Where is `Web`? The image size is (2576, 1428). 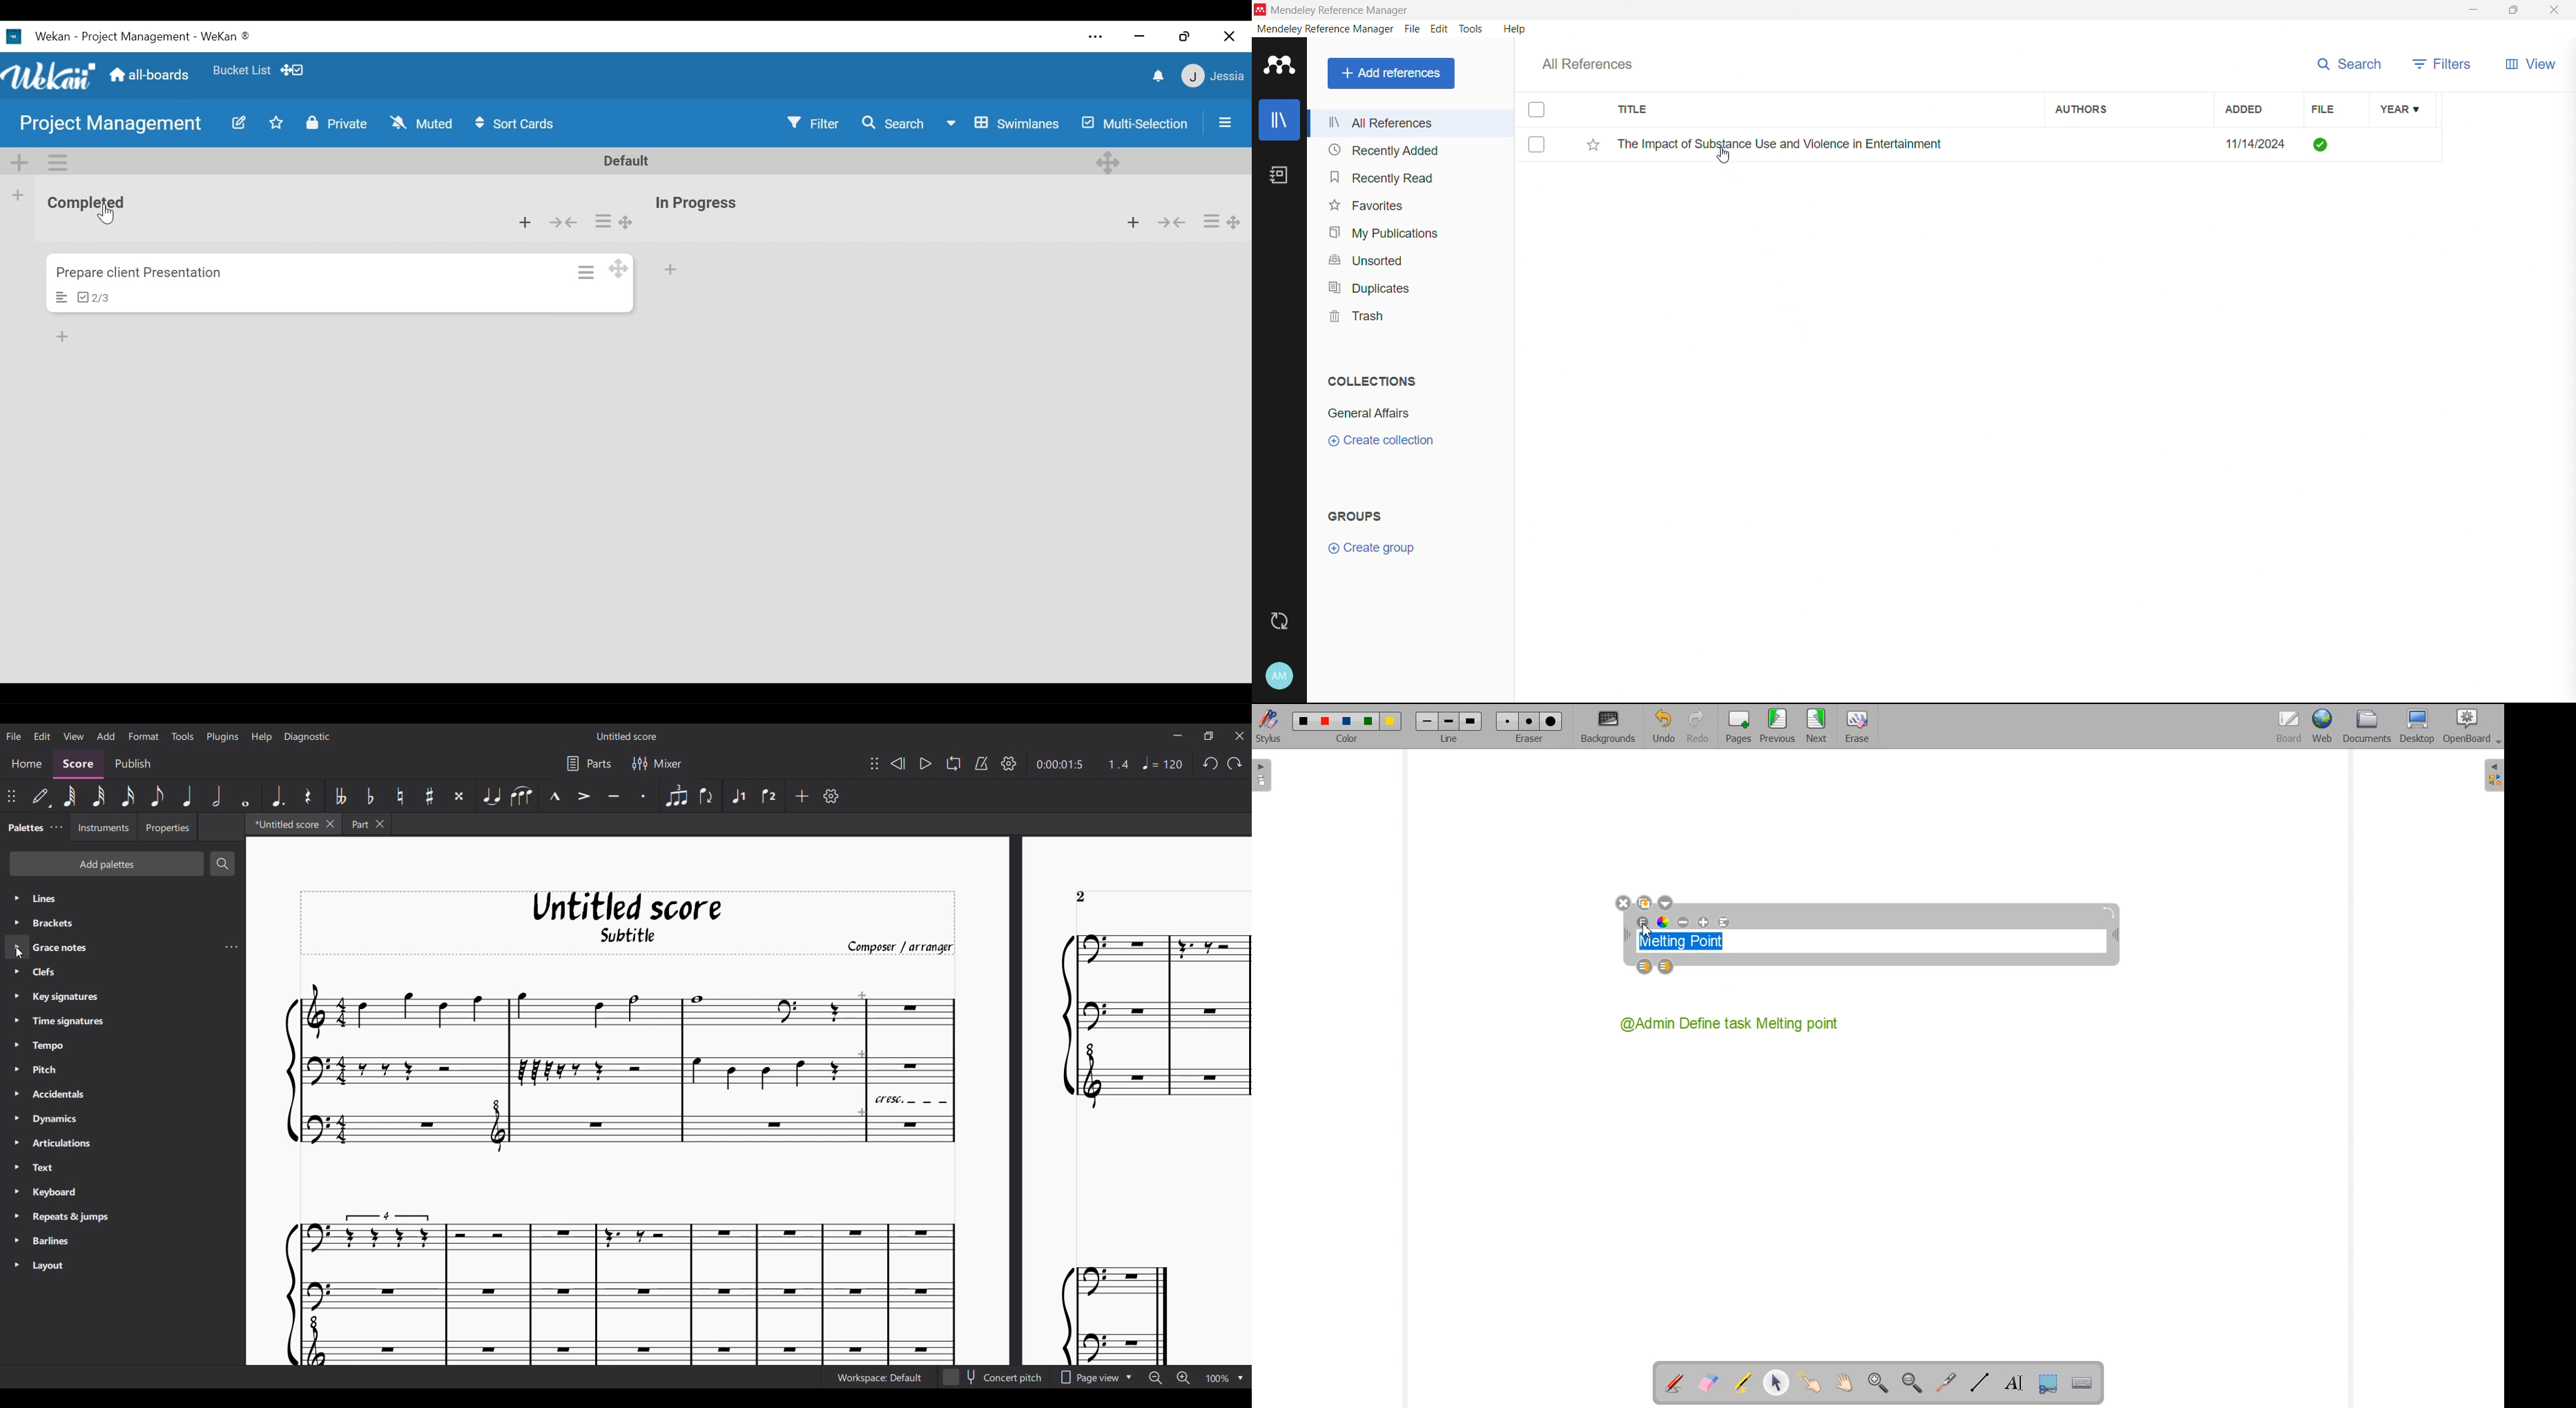 Web is located at coordinates (2322, 728).